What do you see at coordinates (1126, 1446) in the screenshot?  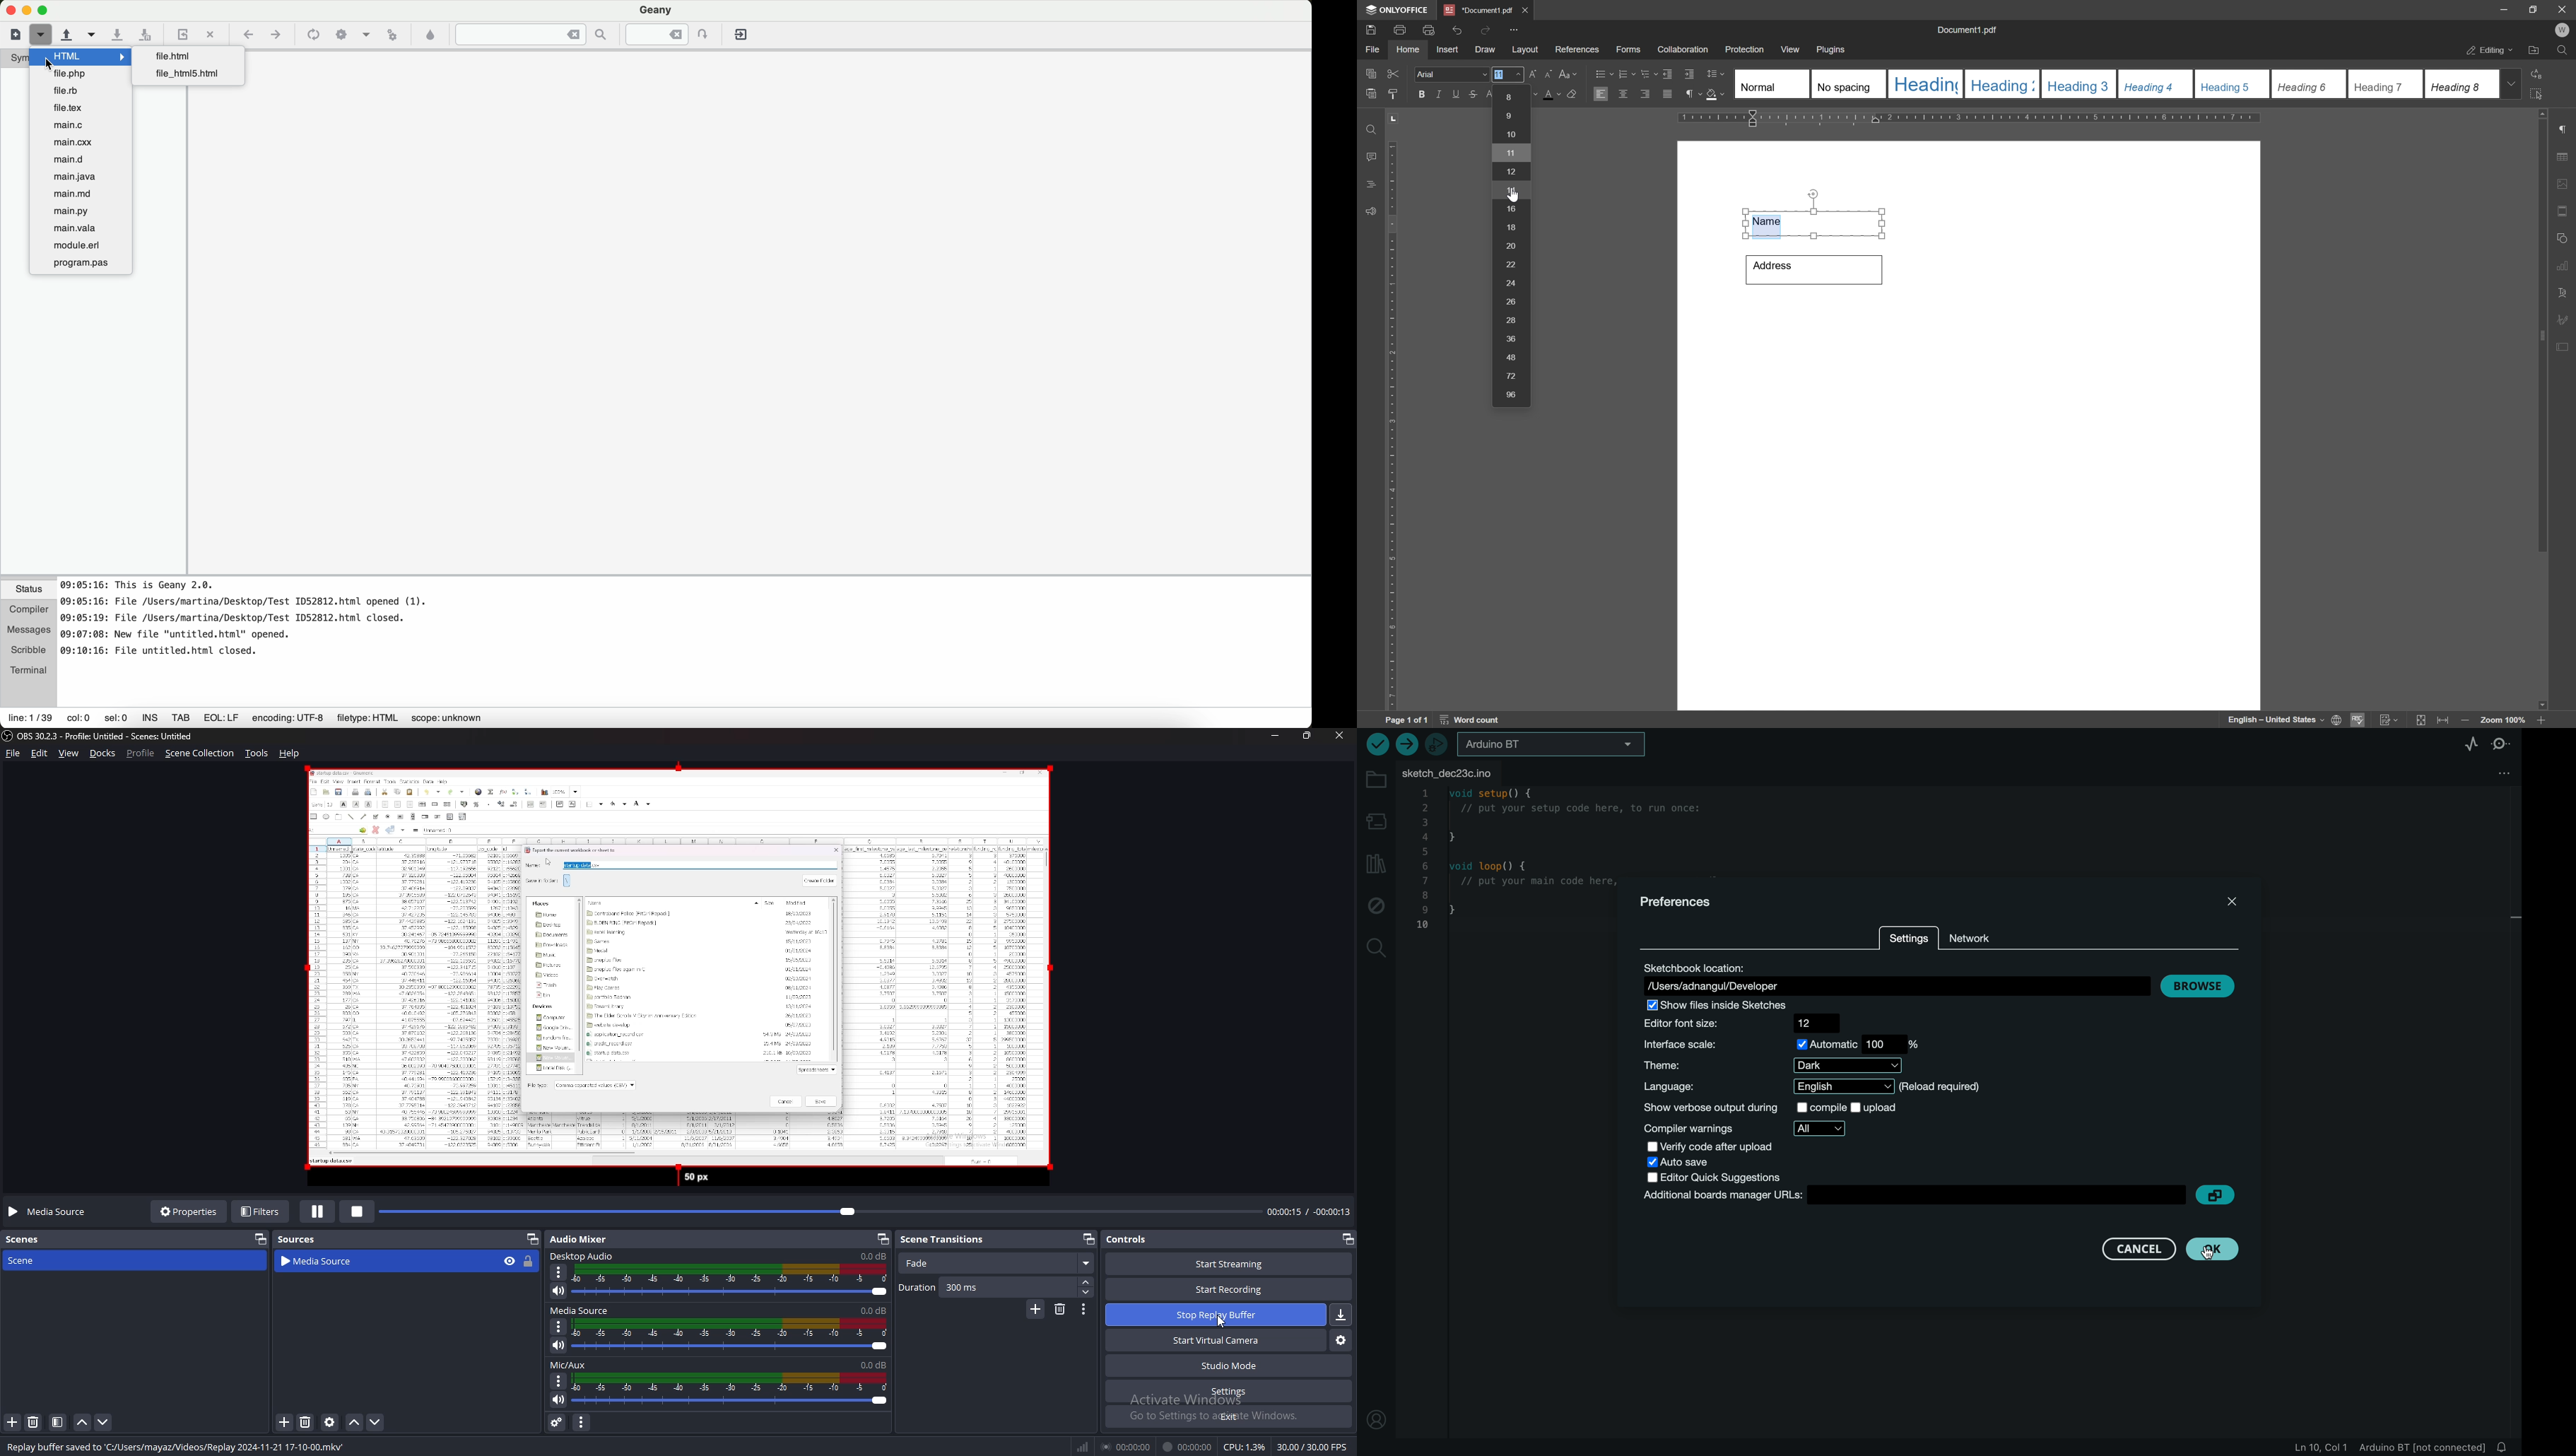 I see `00:00:00` at bounding box center [1126, 1446].